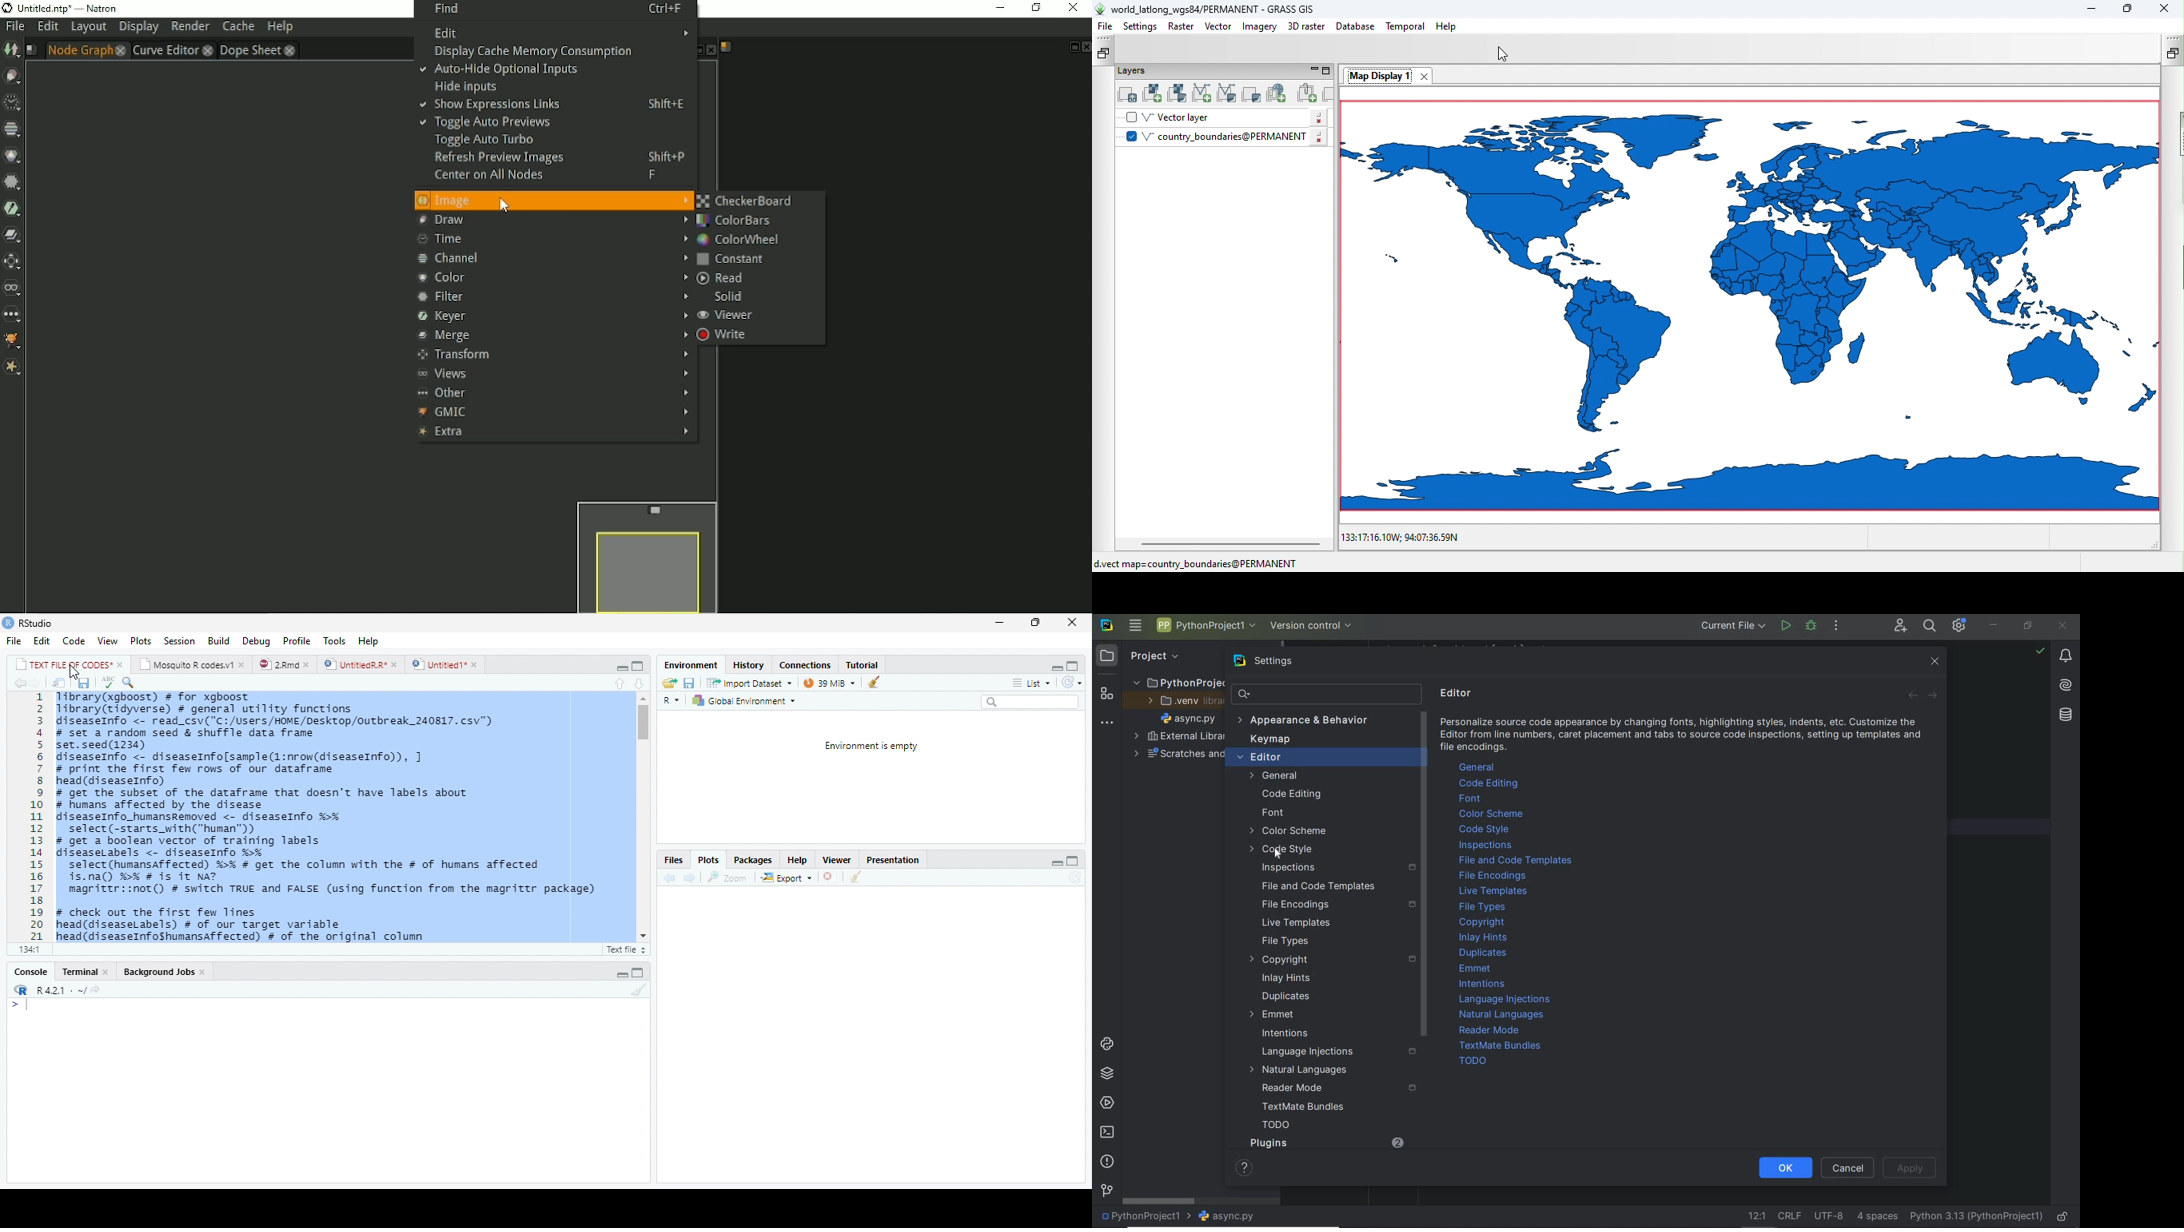 Image resolution: width=2184 pixels, height=1232 pixels. What do you see at coordinates (1485, 907) in the screenshot?
I see `file types` at bounding box center [1485, 907].